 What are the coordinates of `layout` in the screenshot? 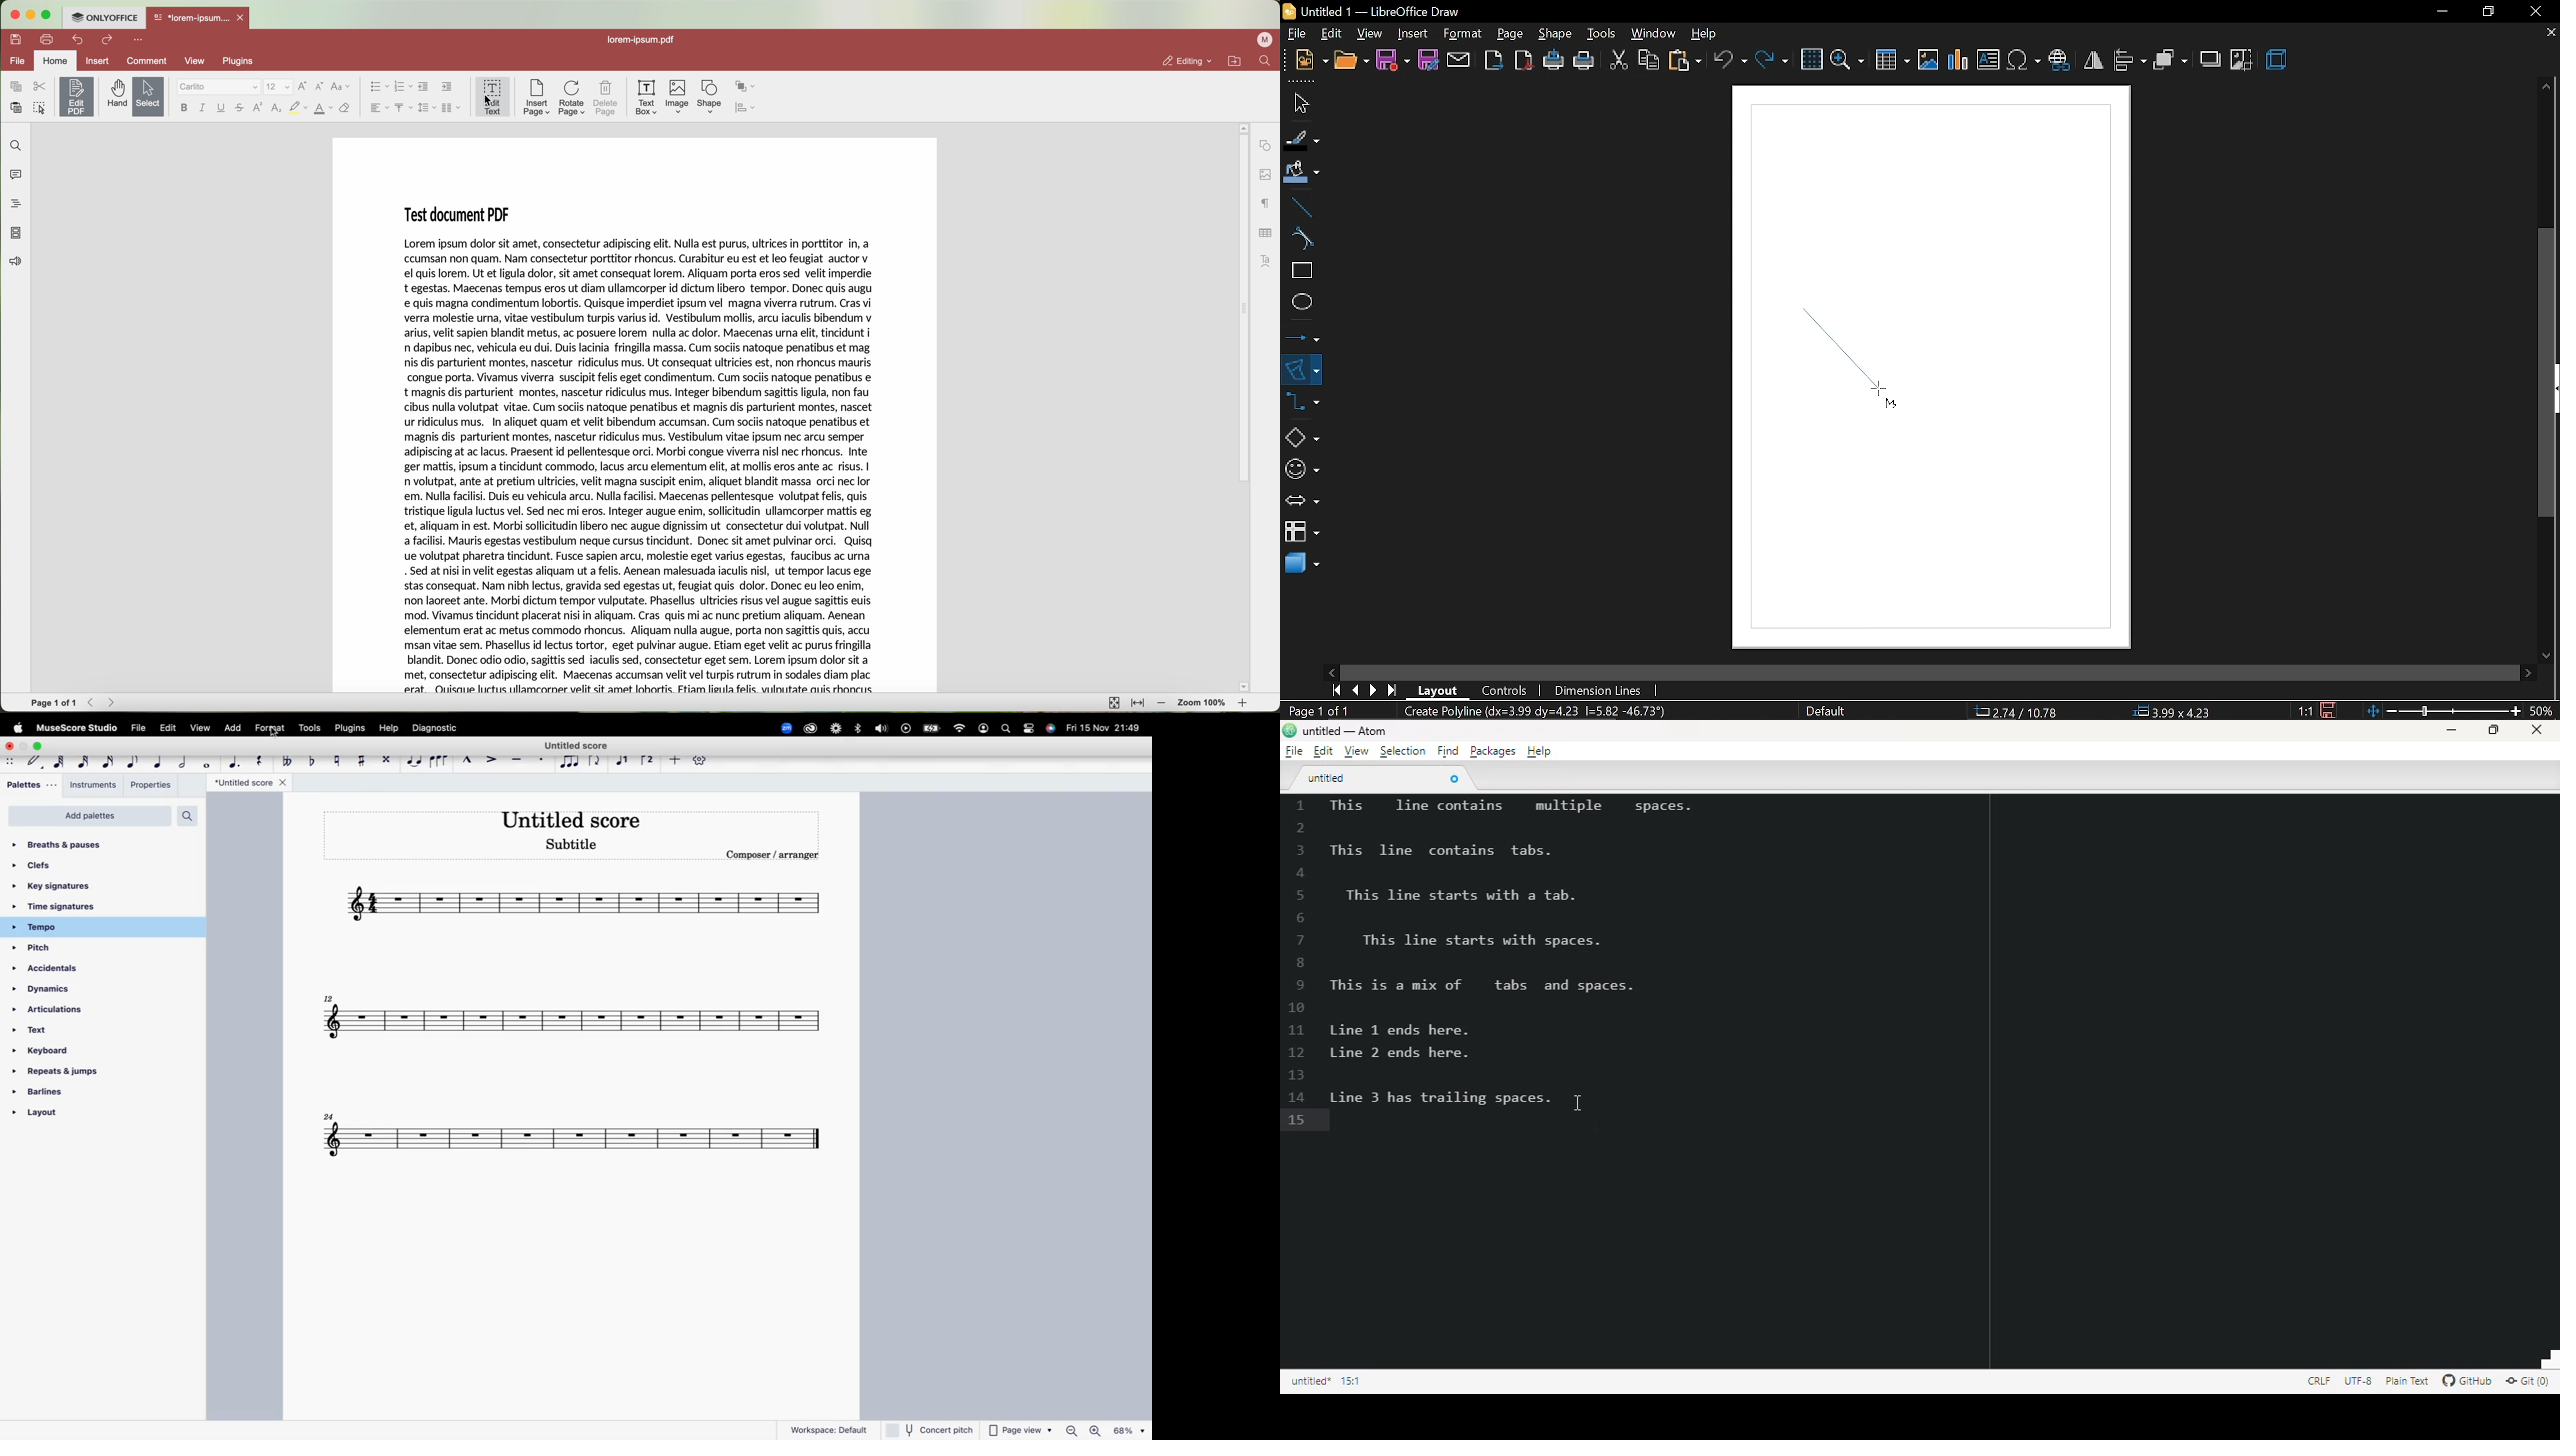 It's located at (65, 1116).